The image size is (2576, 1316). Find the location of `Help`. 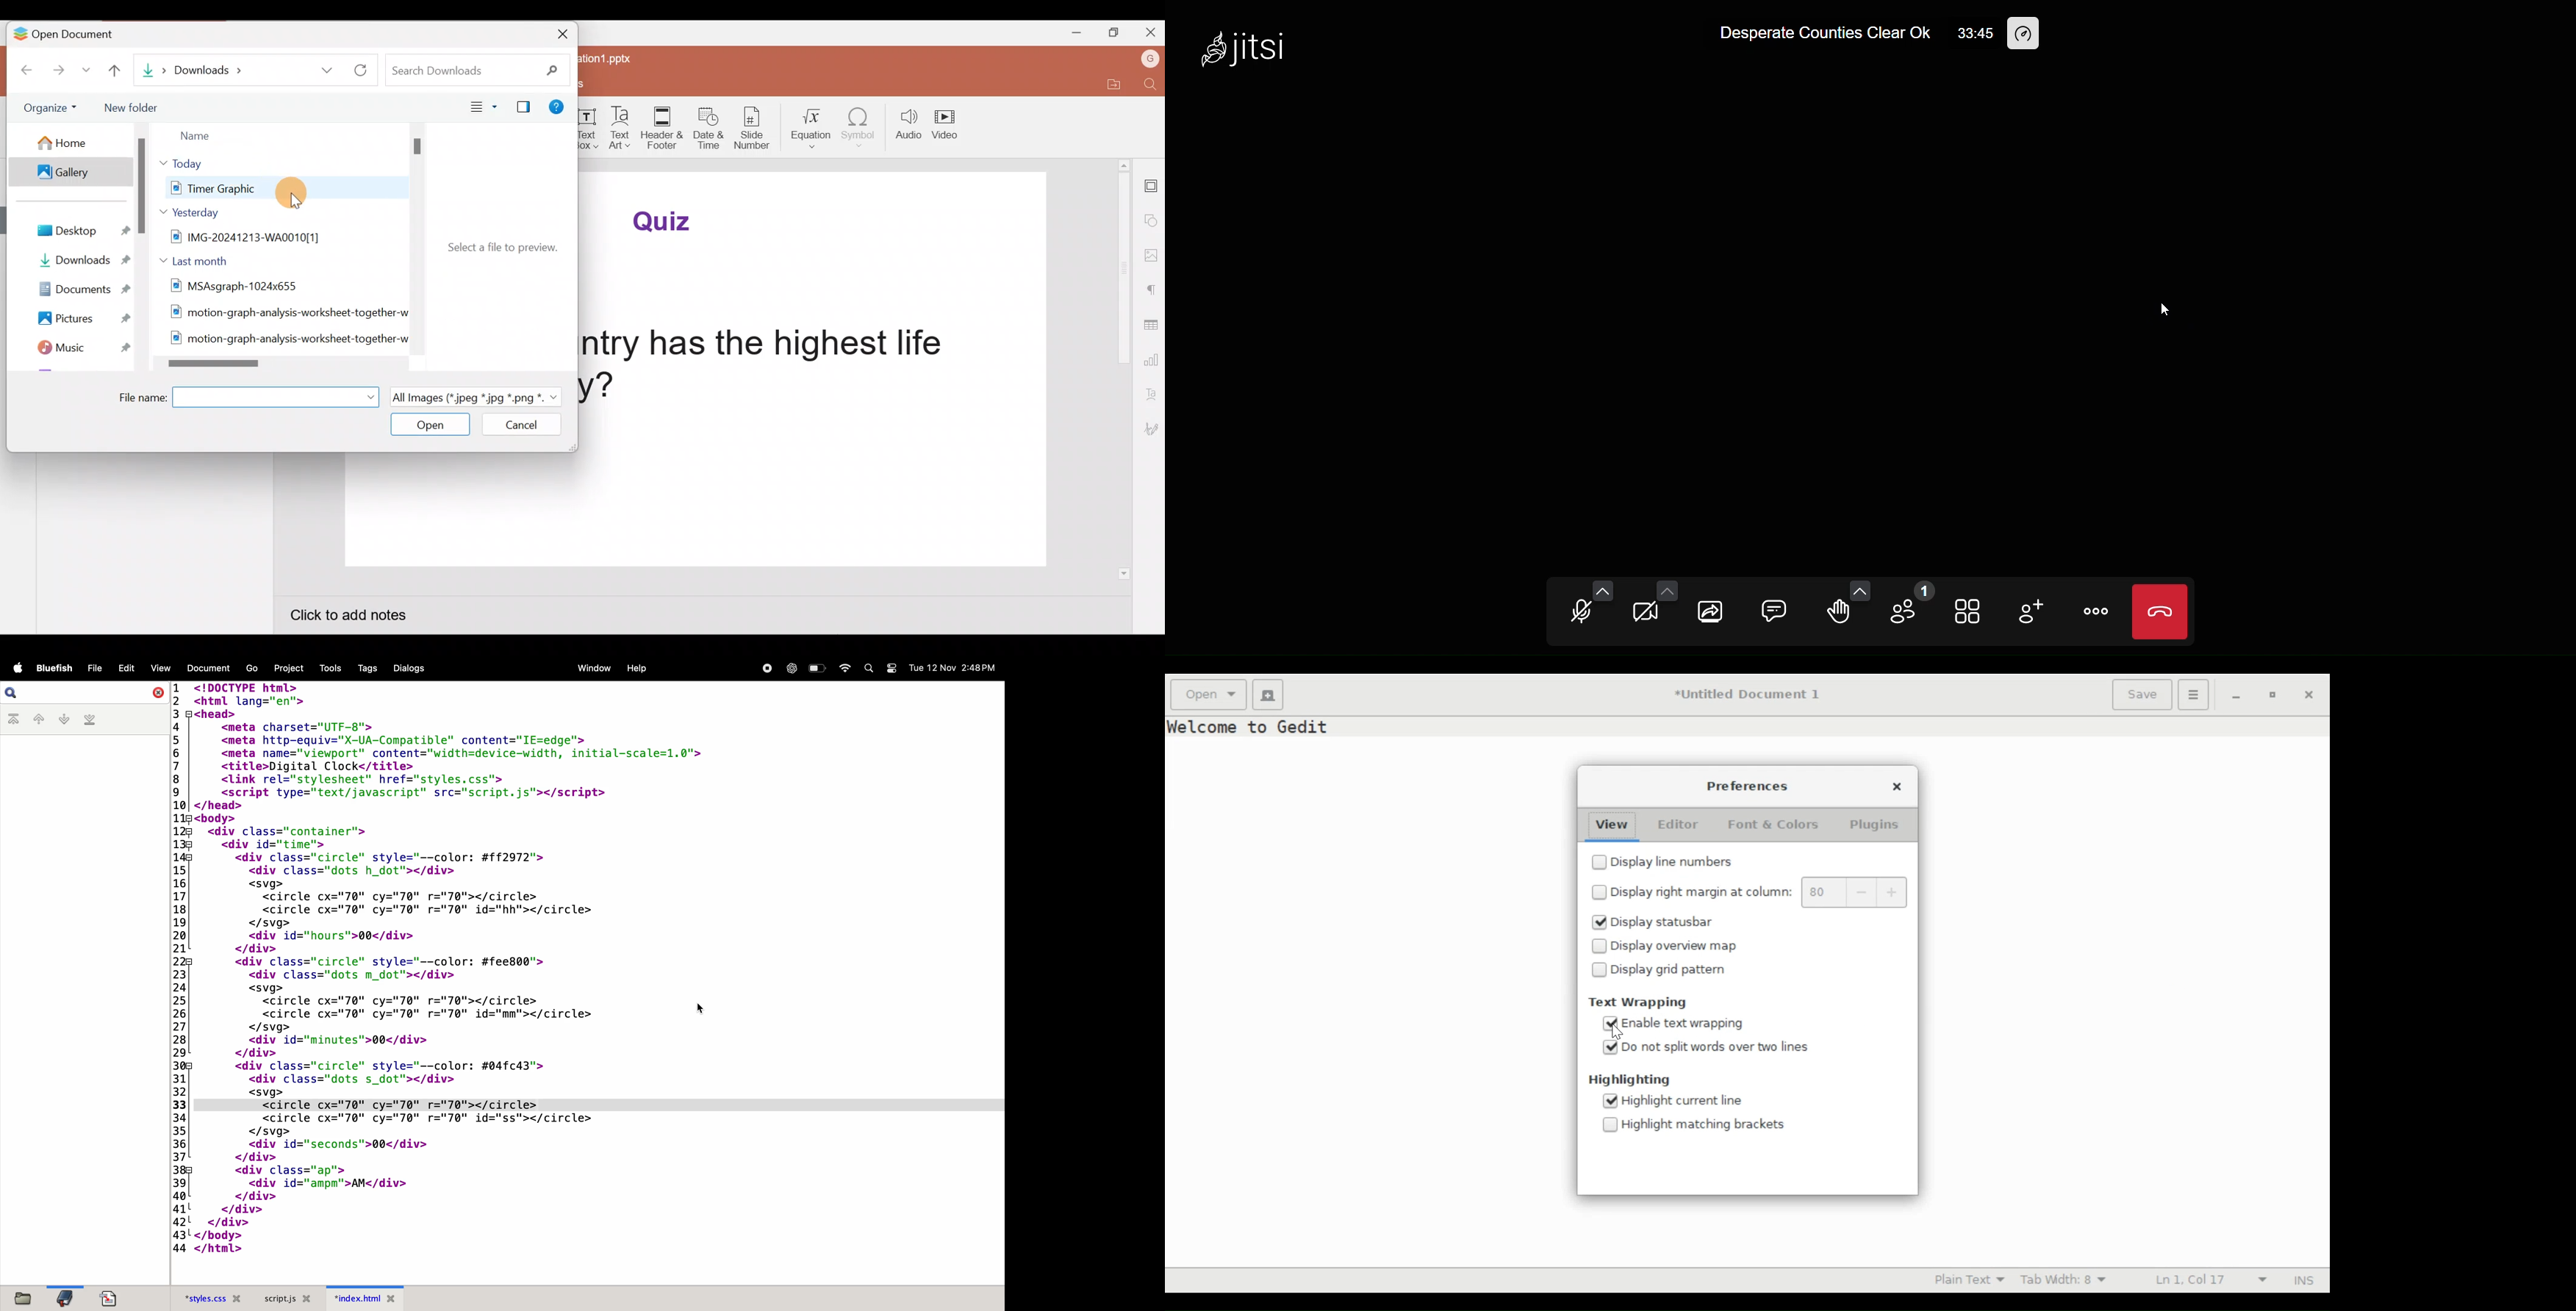

Help is located at coordinates (560, 109).